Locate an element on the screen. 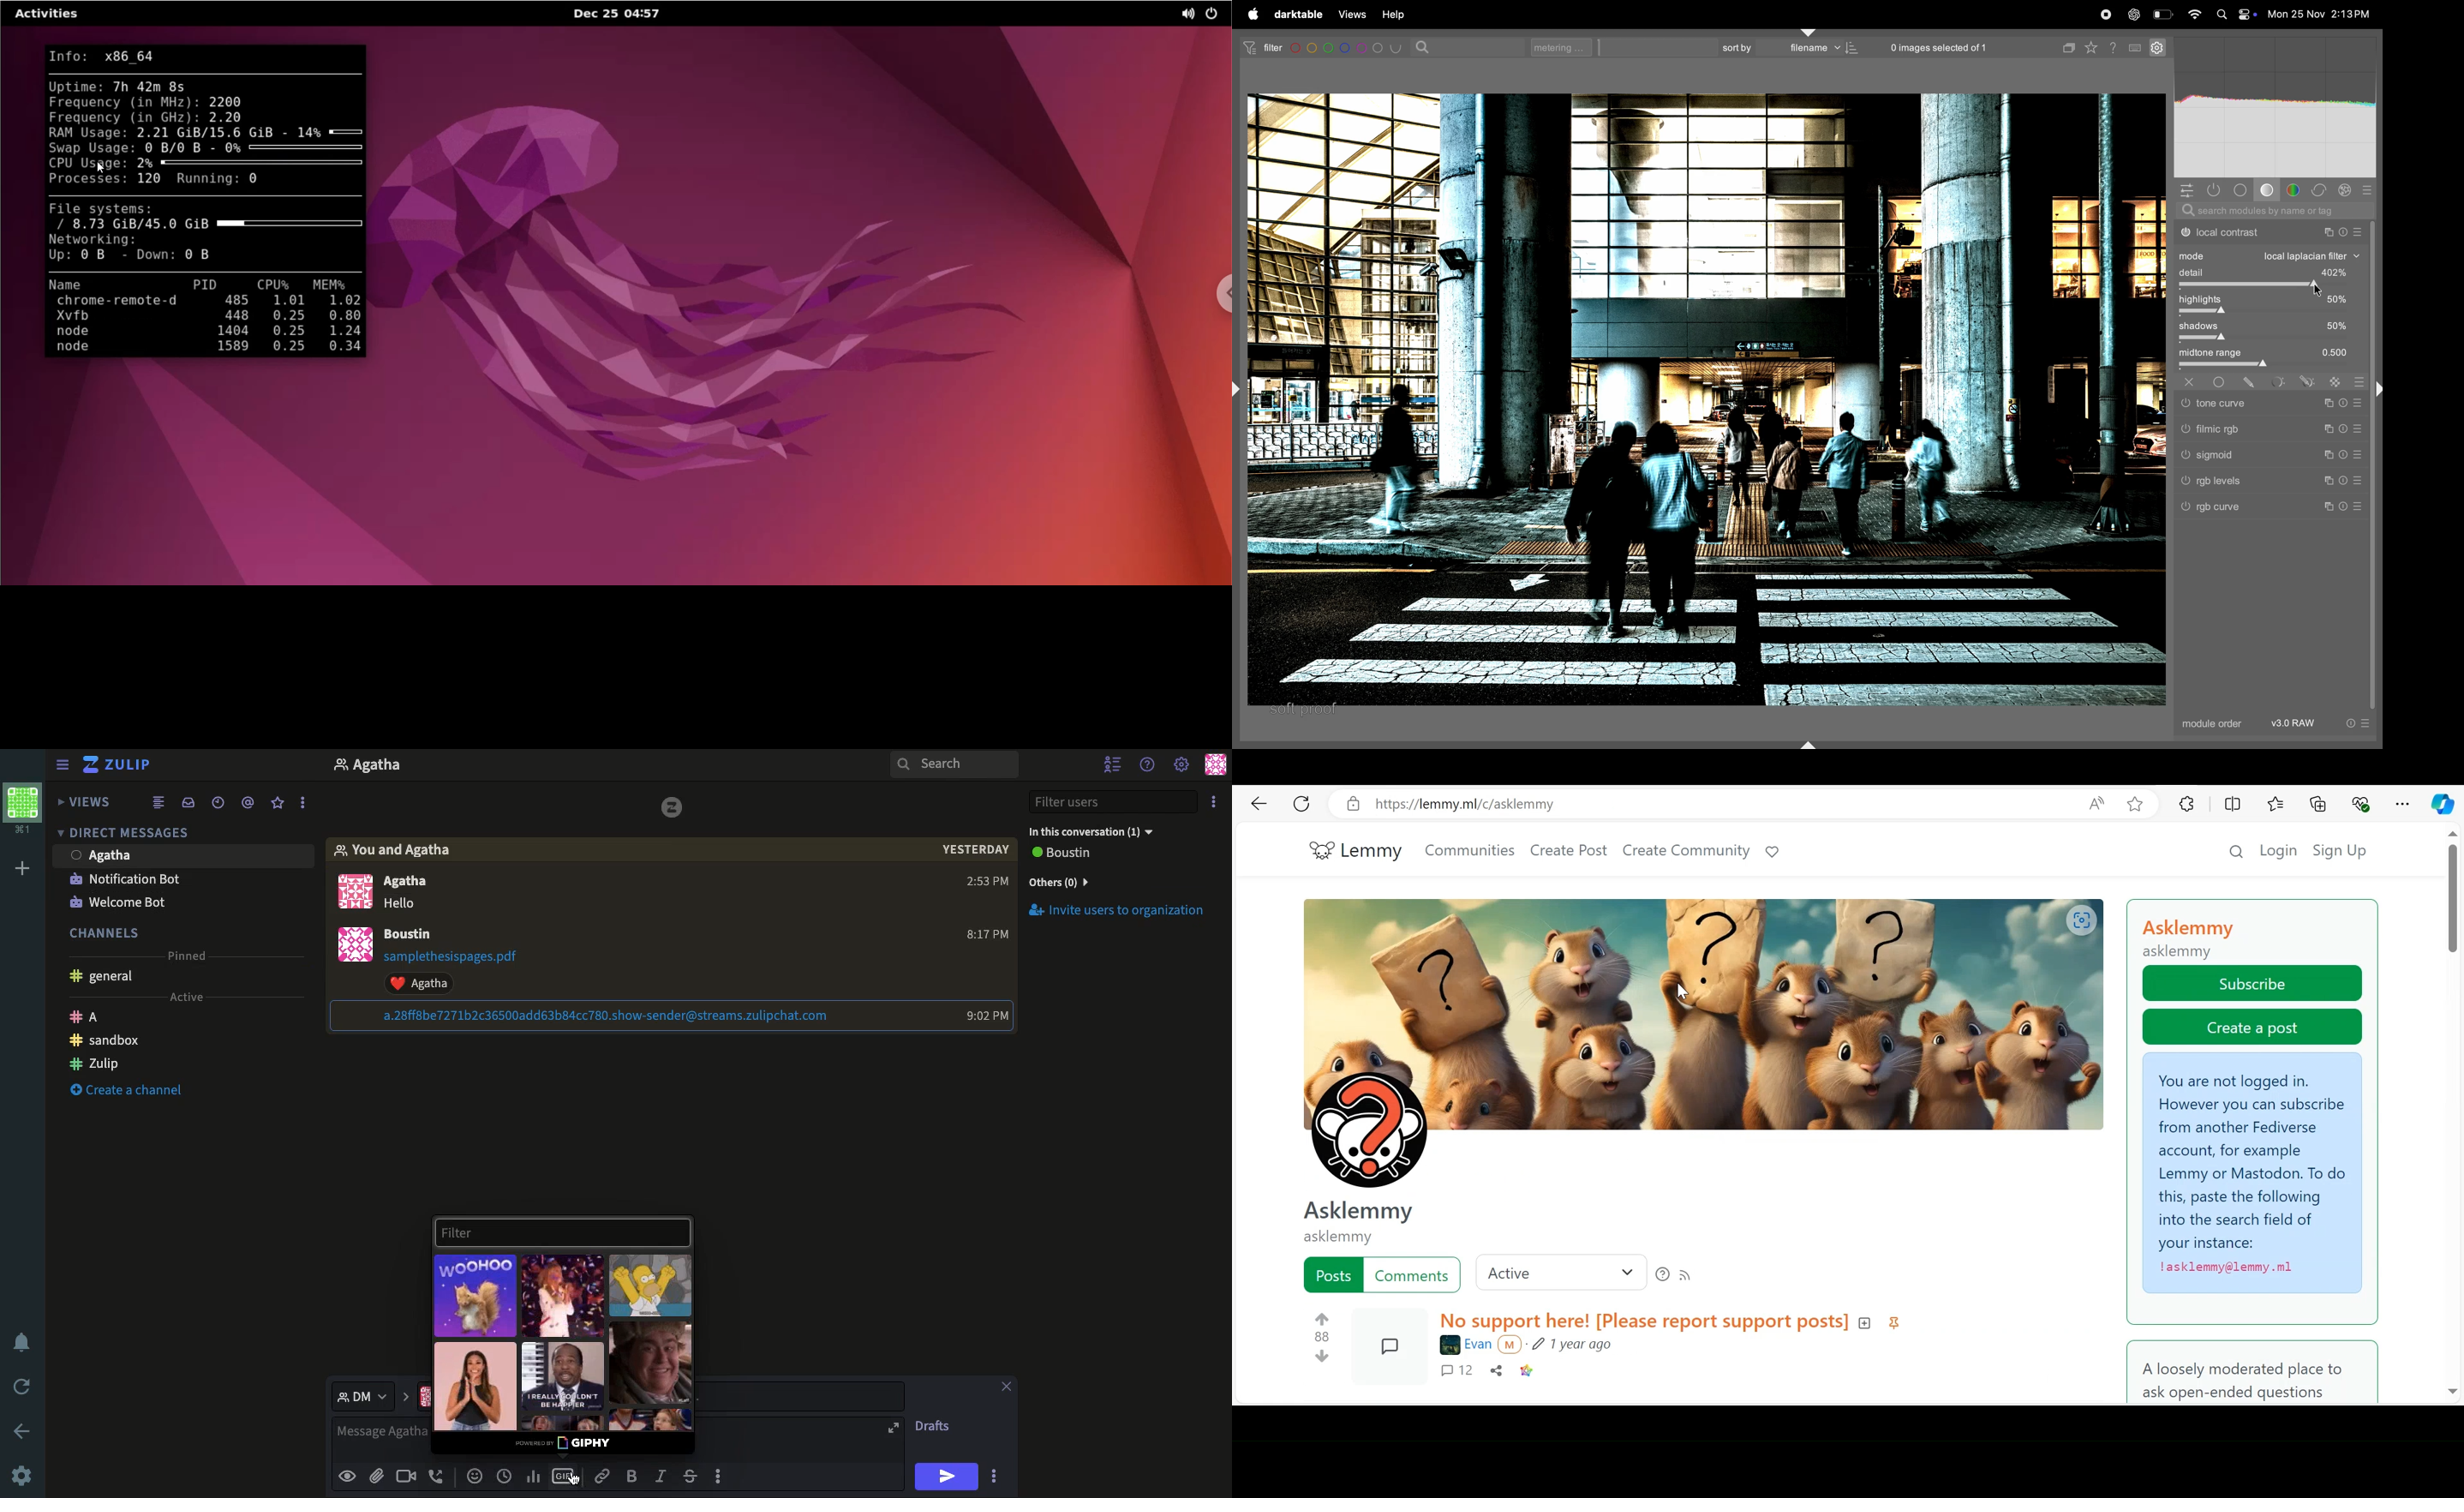  toggle is located at coordinates (2274, 367).